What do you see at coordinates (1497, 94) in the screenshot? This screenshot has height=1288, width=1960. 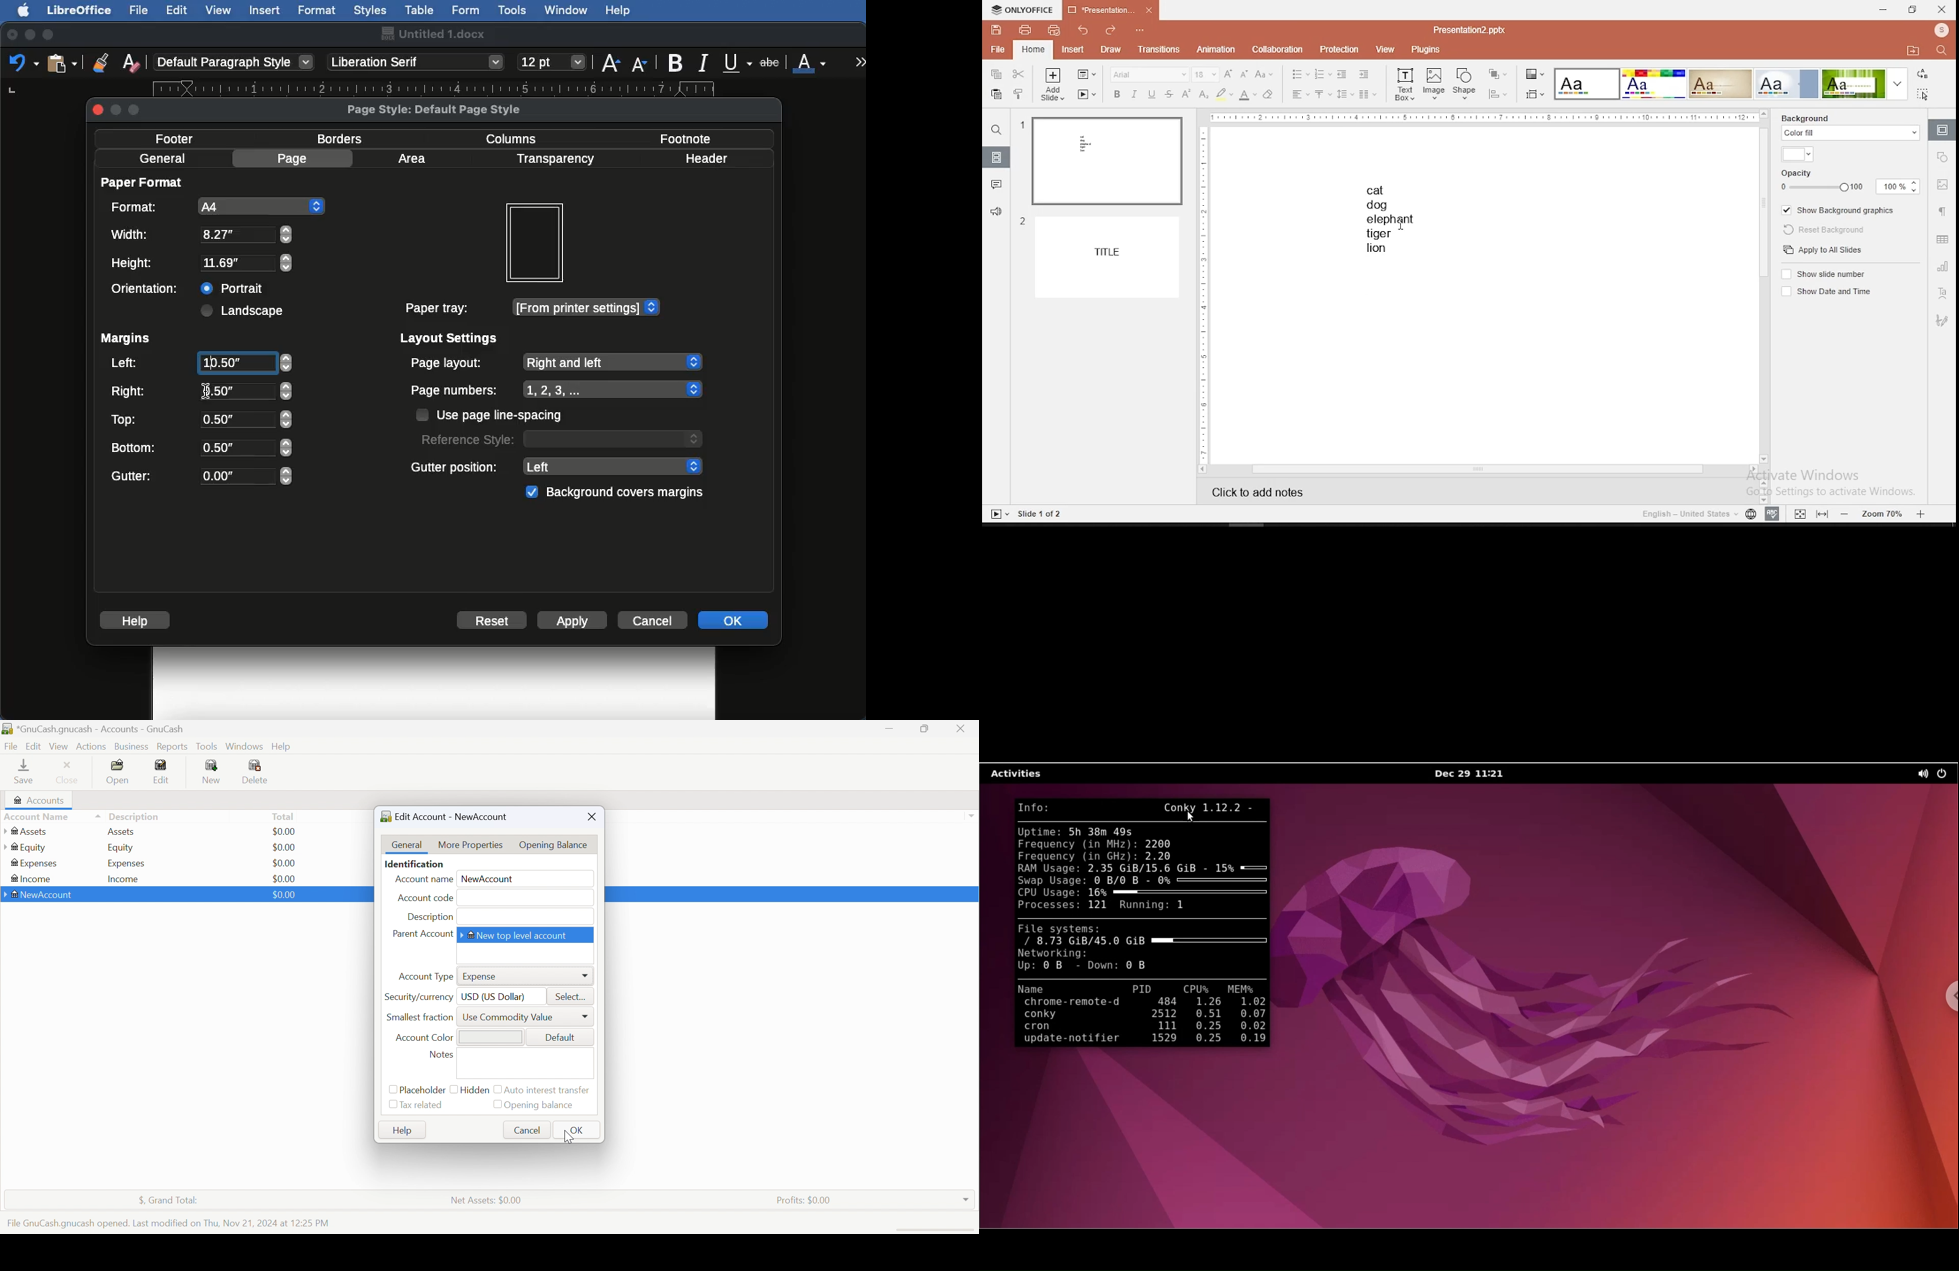 I see `align objects` at bounding box center [1497, 94].